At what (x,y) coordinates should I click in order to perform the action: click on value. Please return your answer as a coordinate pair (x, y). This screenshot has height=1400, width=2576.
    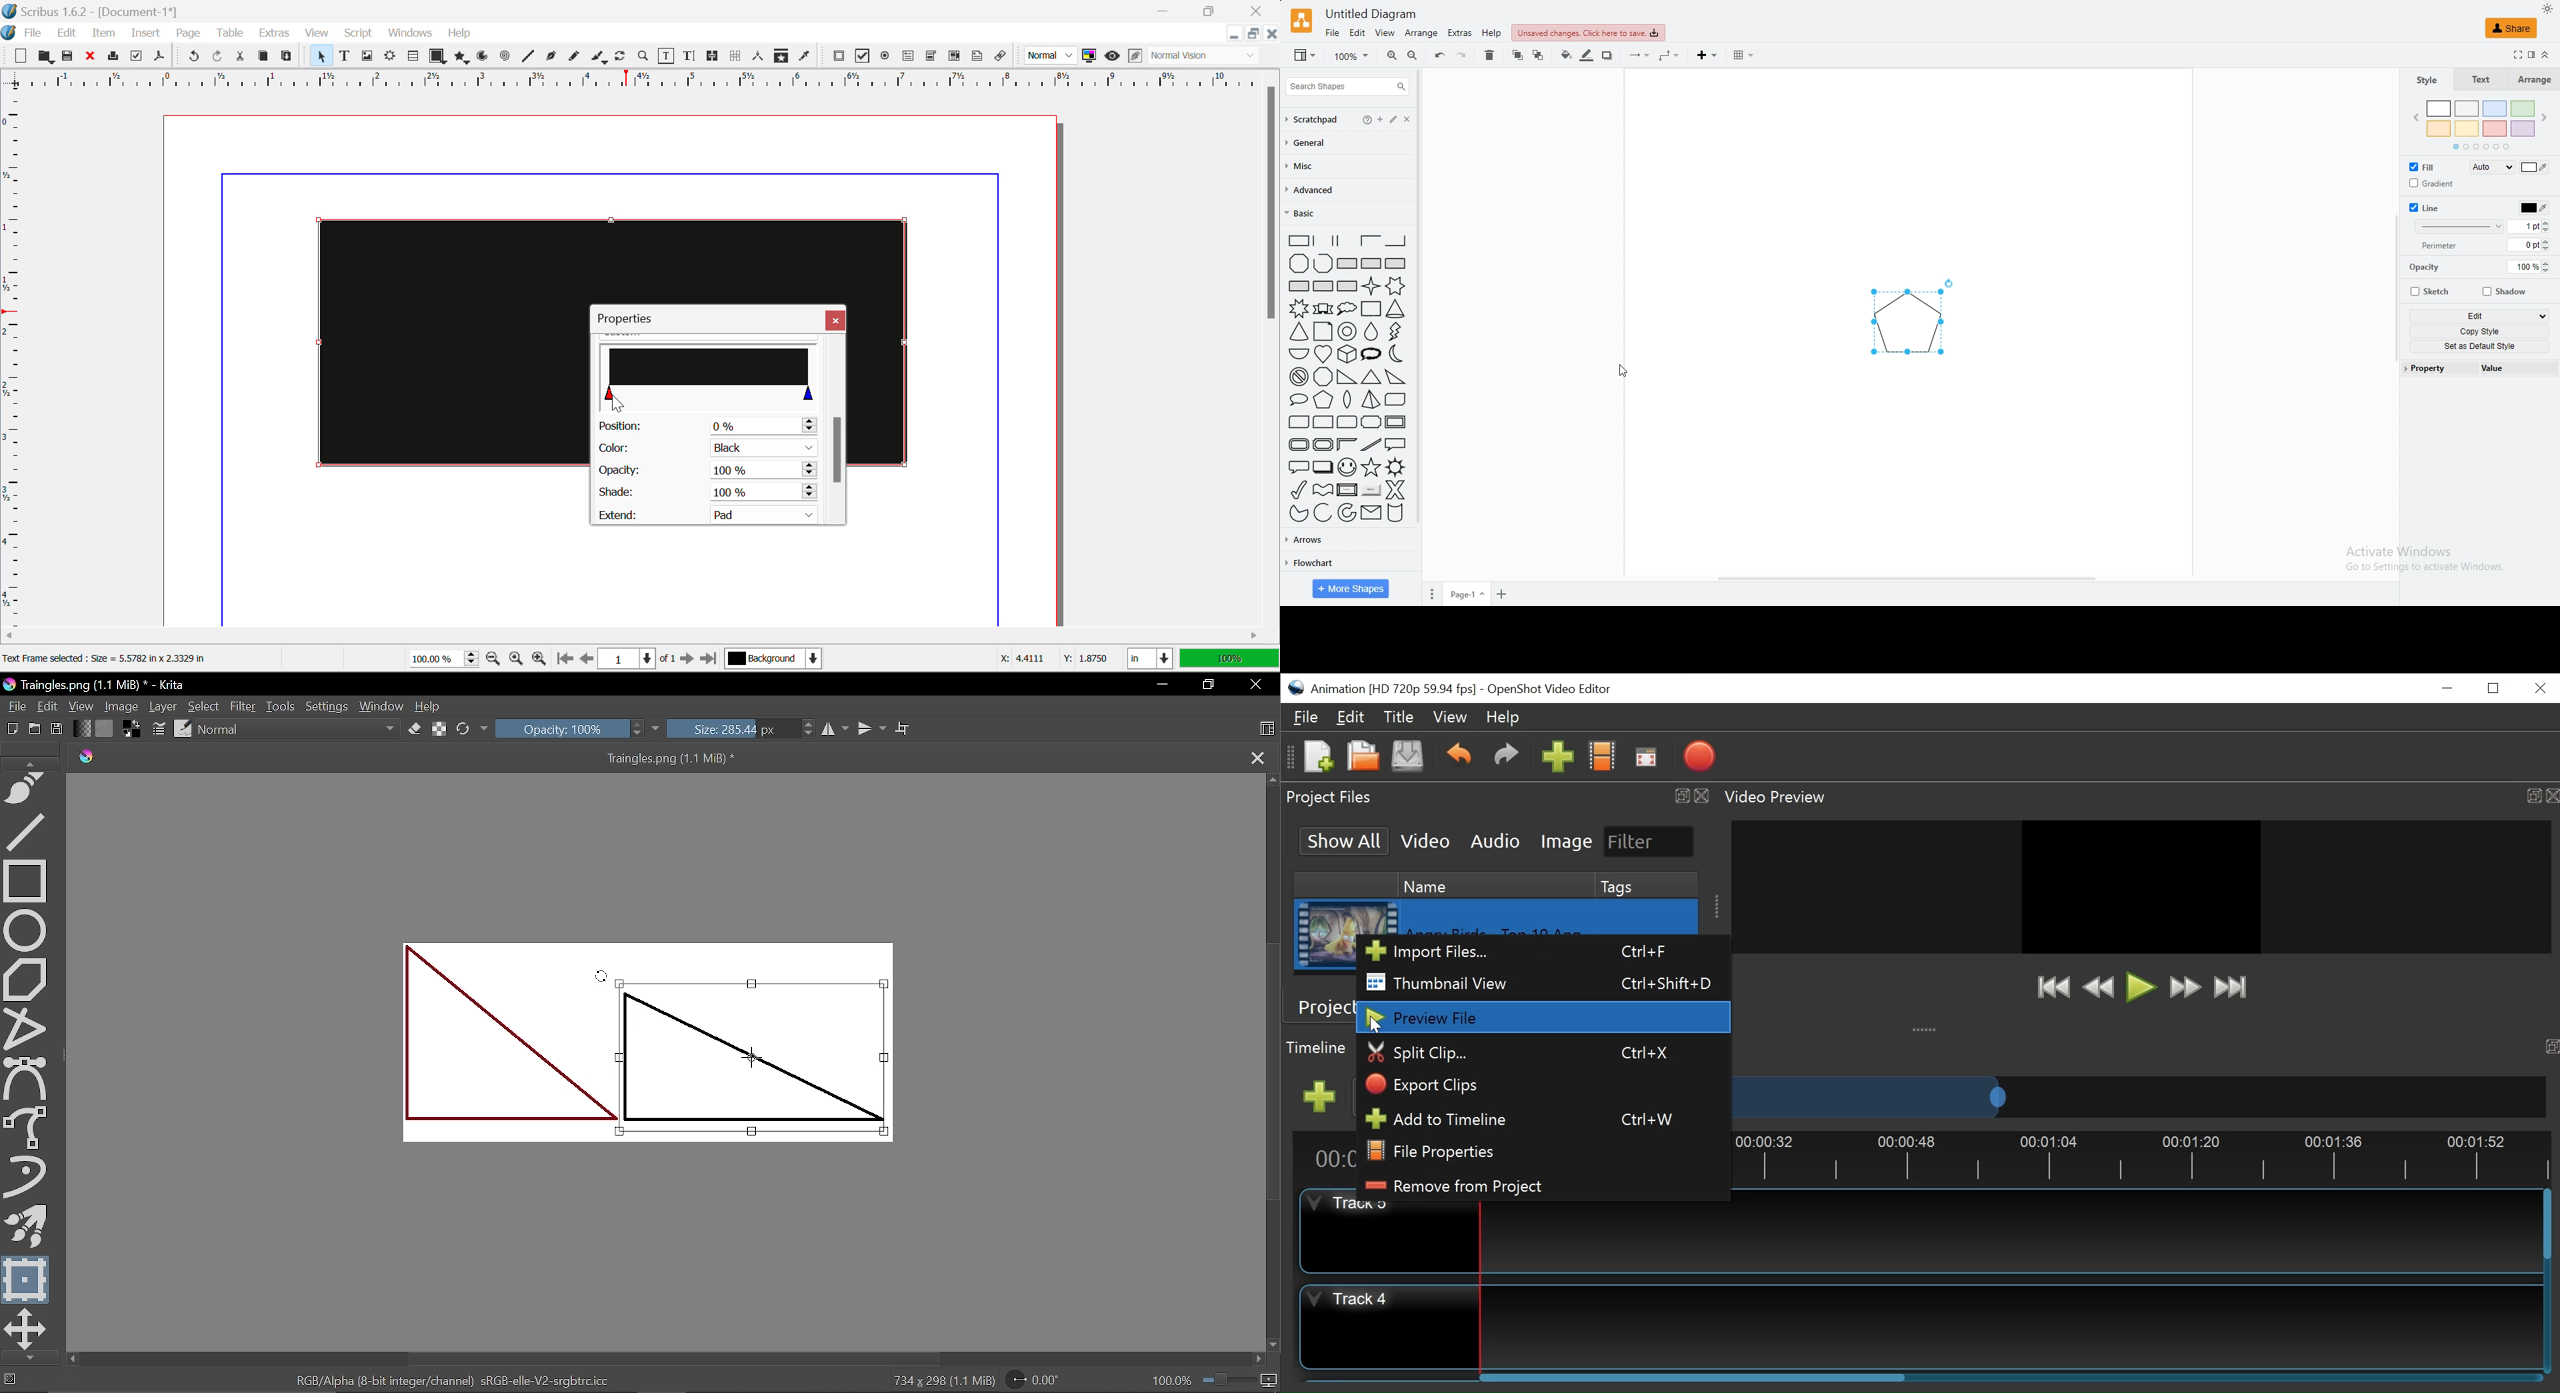
    Looking at the image, I should click on (2517, 368).